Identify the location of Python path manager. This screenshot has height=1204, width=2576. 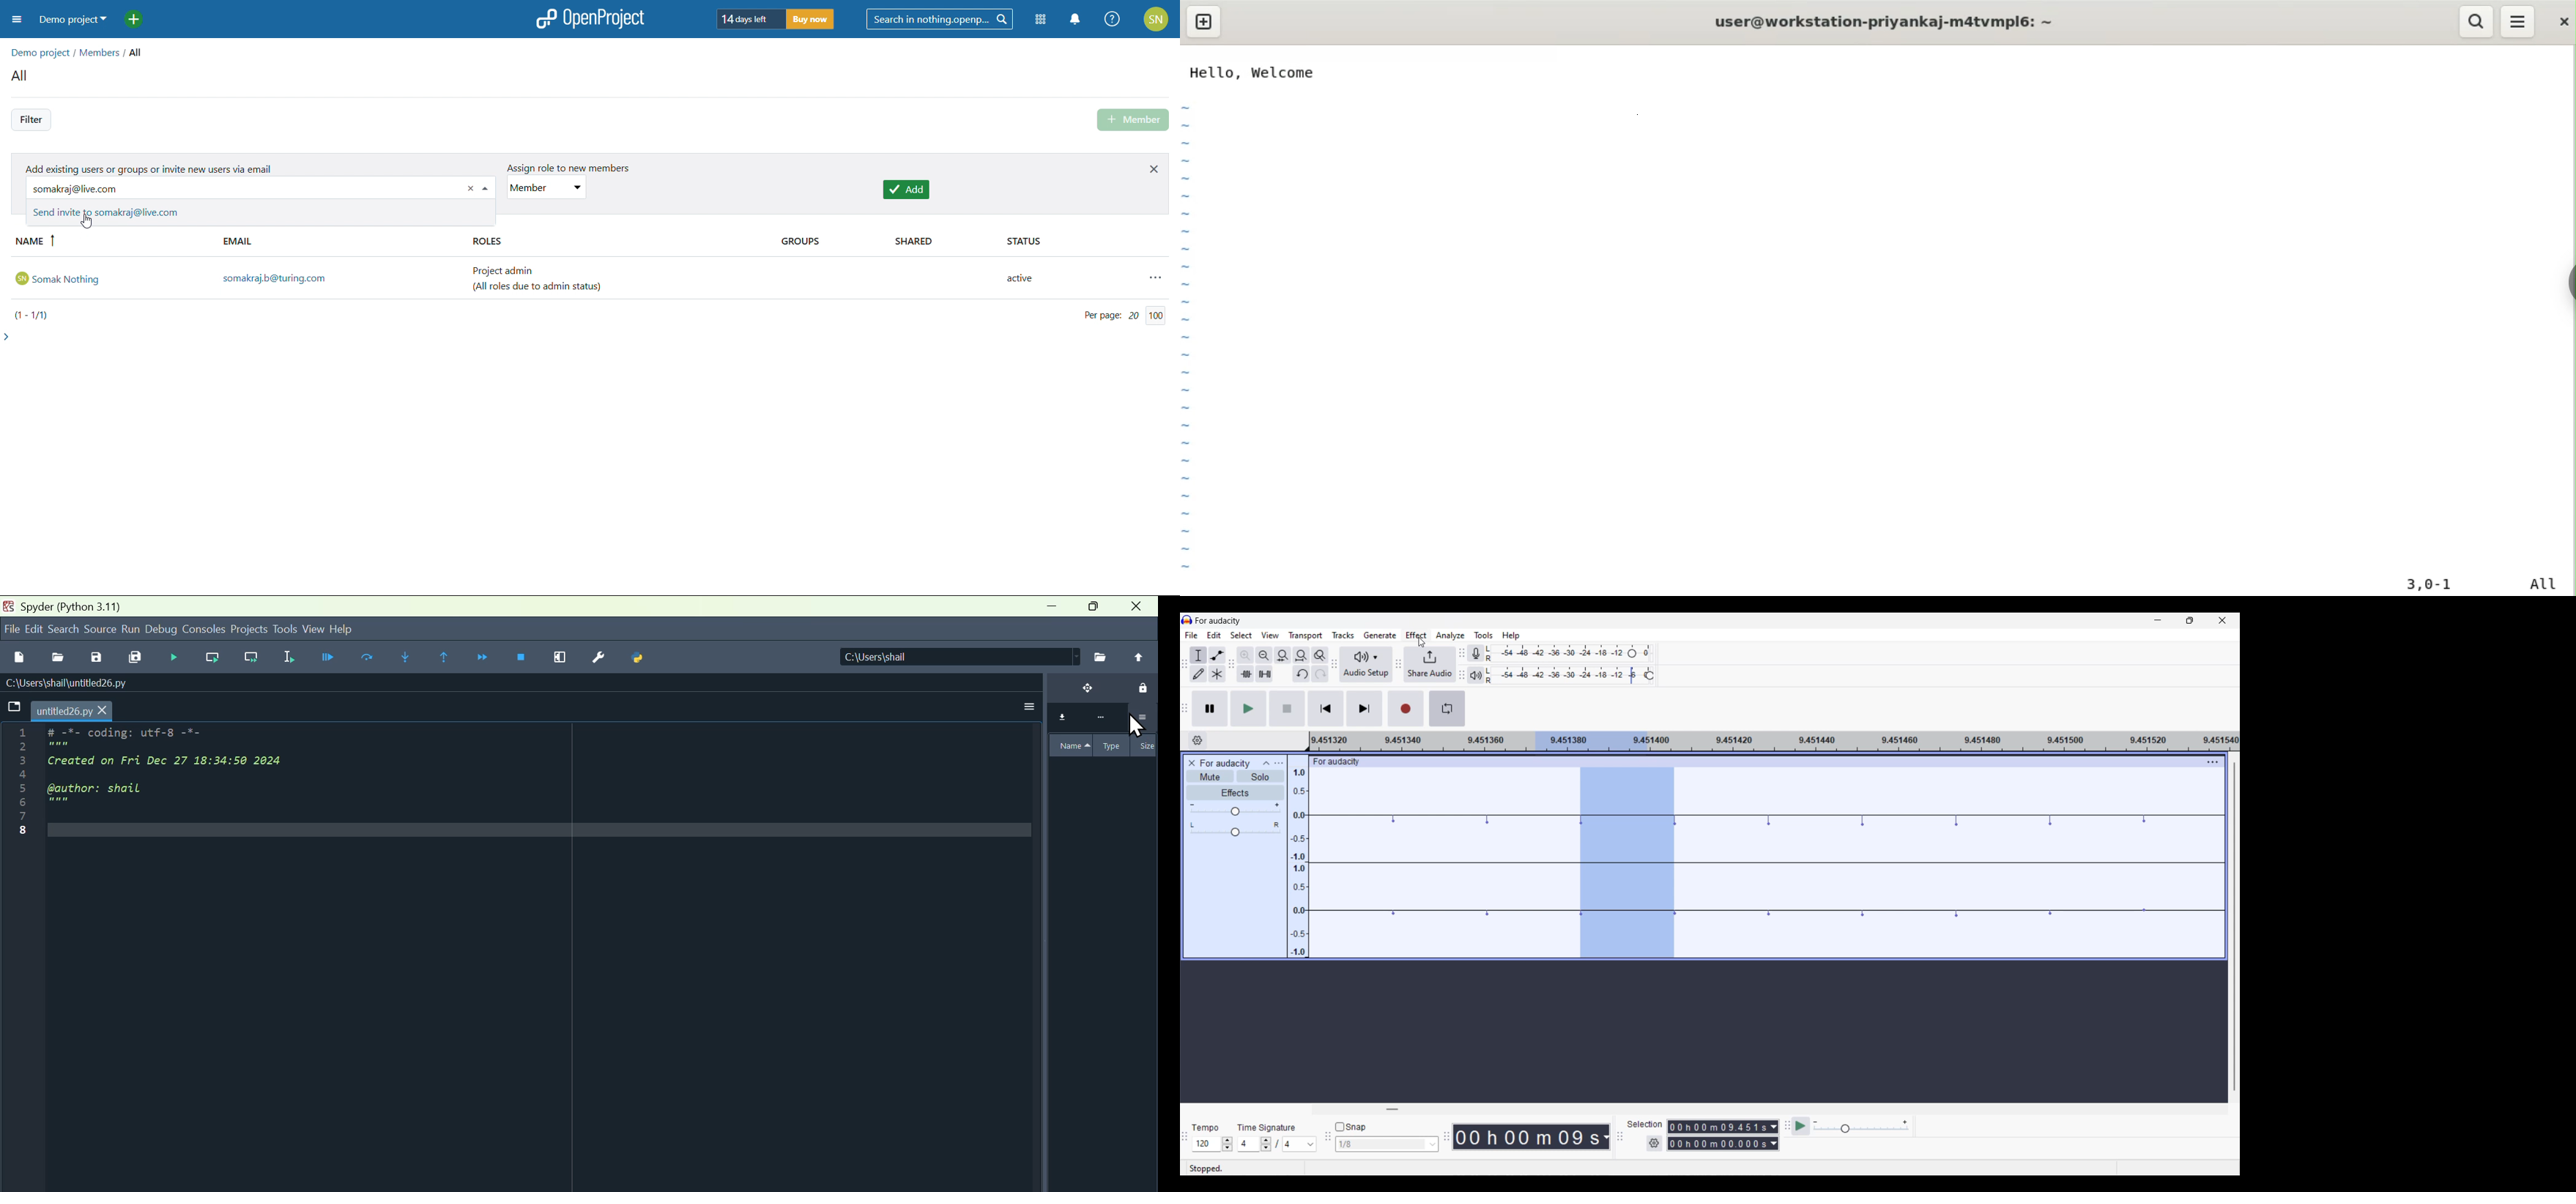
(641, 659).